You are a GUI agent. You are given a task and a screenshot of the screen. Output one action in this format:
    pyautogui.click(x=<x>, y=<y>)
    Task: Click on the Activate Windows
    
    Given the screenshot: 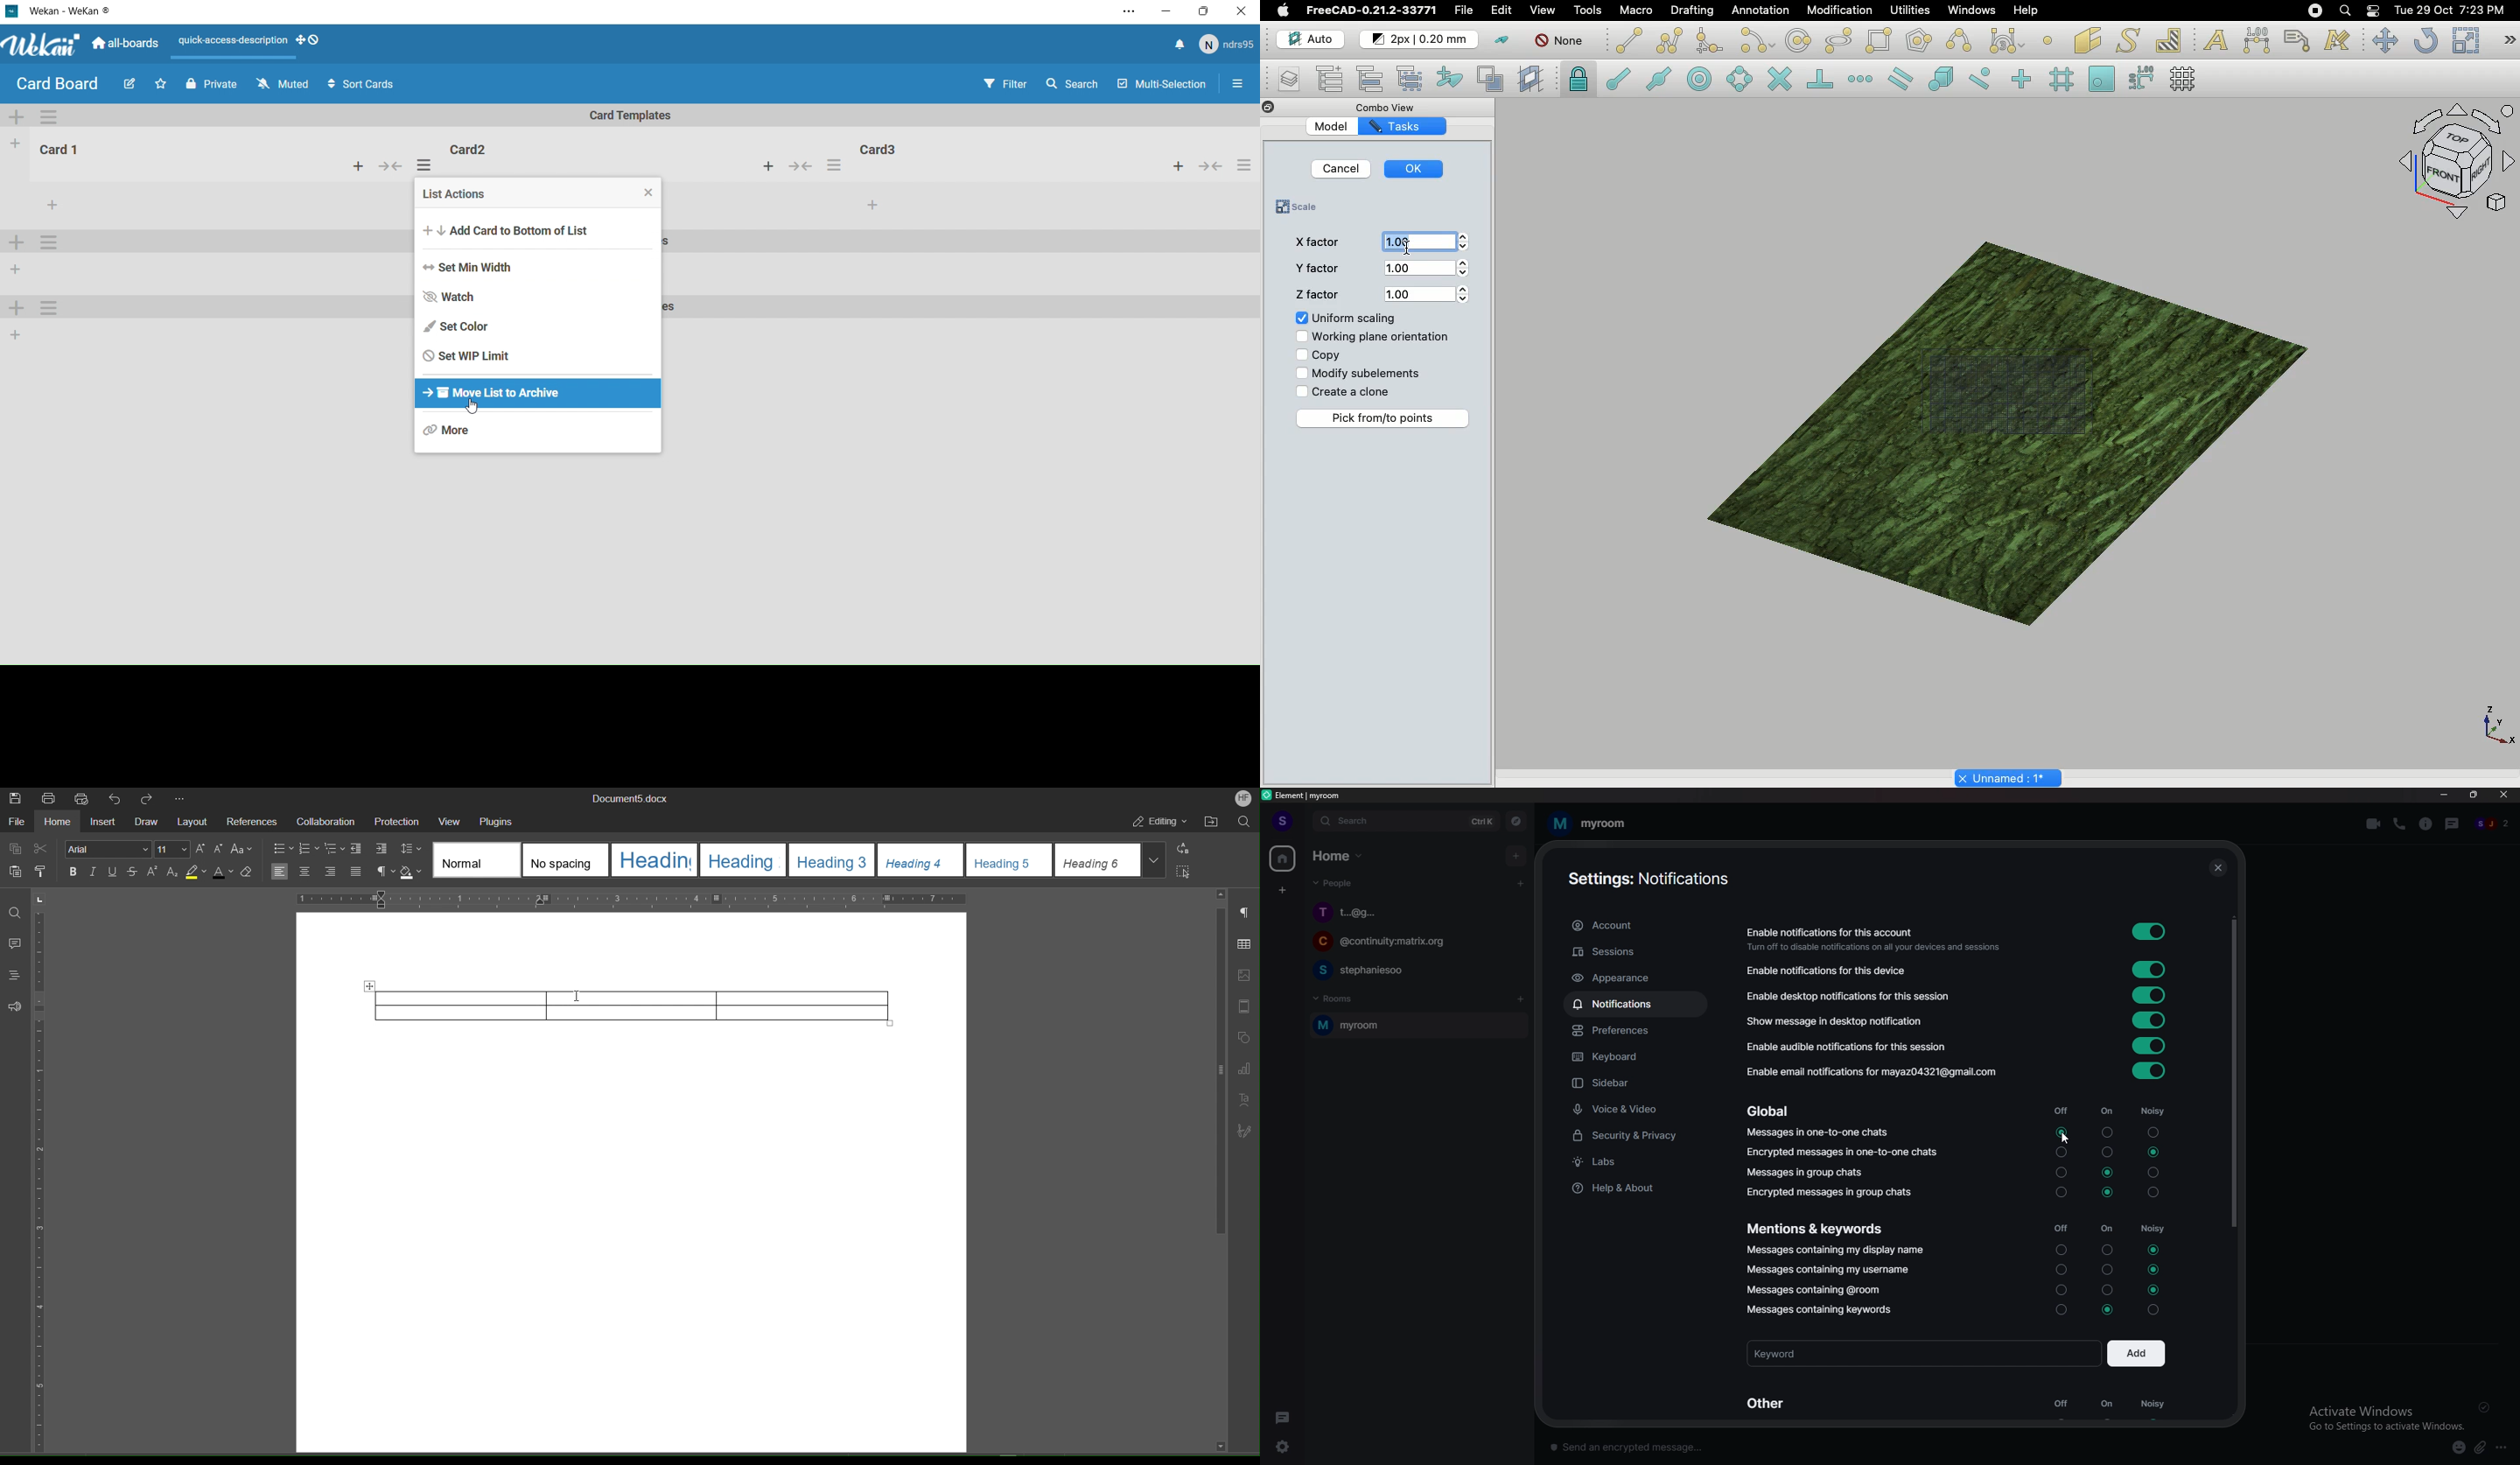 What is the action you would take?
    pyautogui.click(x=2385, y=1413)
    